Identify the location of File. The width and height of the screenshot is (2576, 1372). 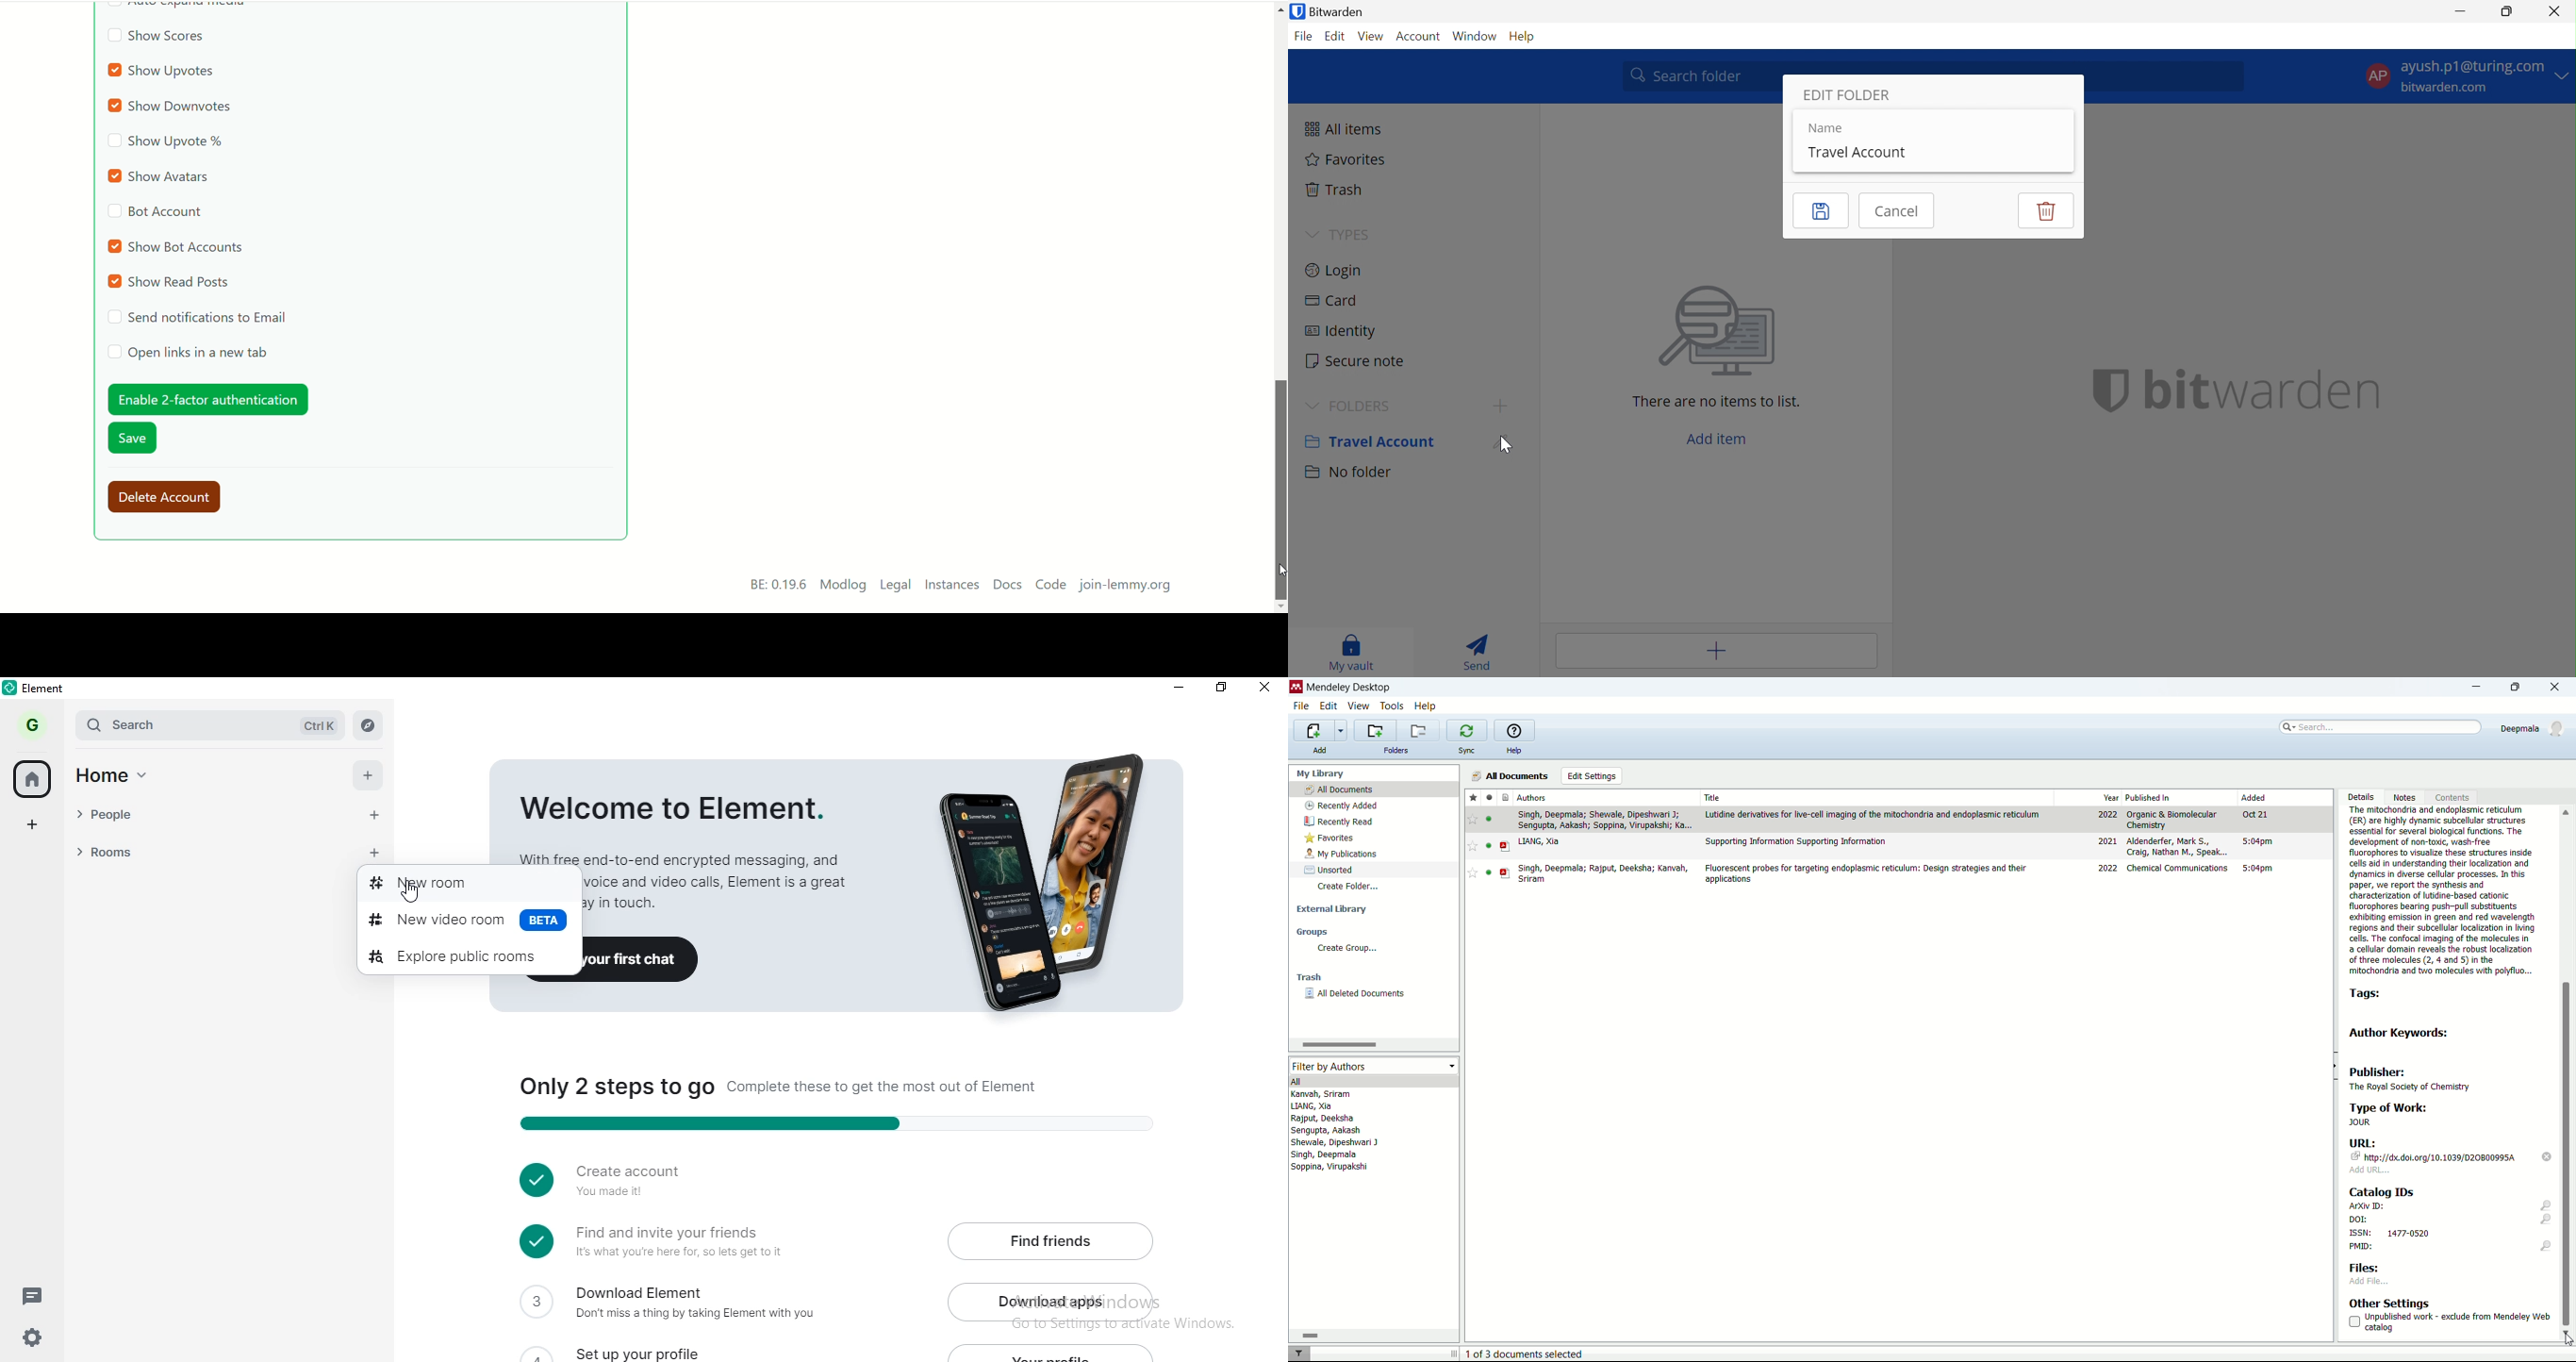
(1305, 36).